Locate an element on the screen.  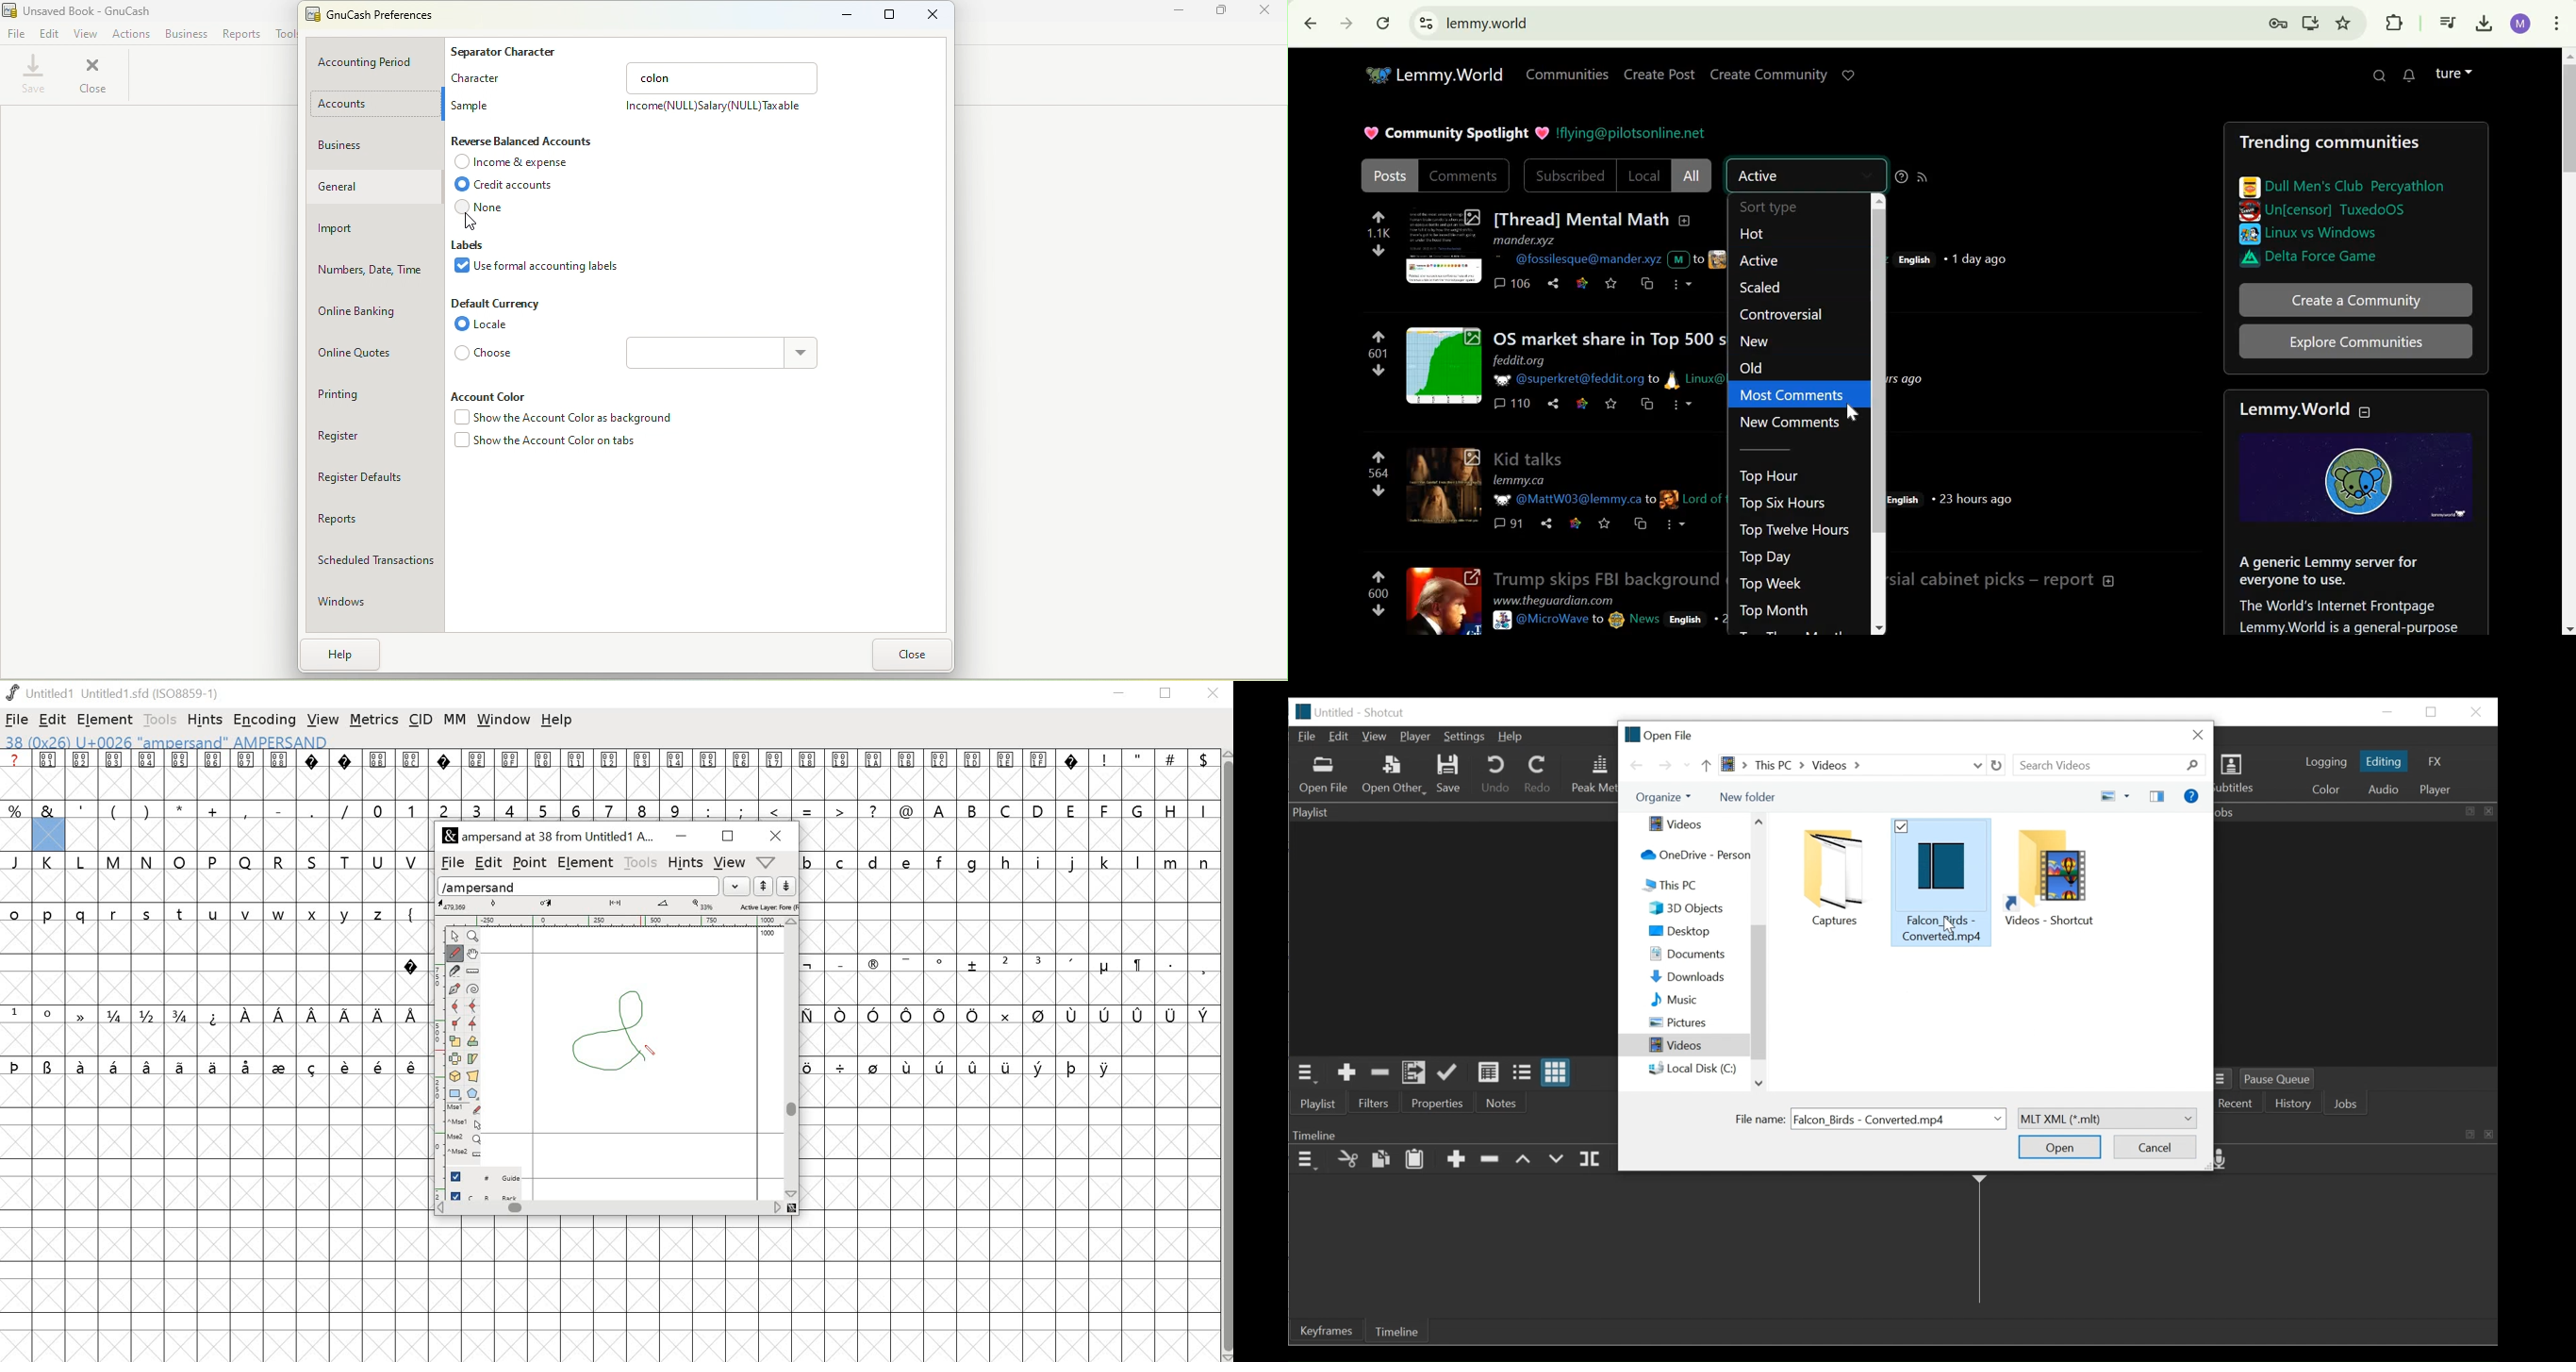
Sample is located at coordinates (473, 103).